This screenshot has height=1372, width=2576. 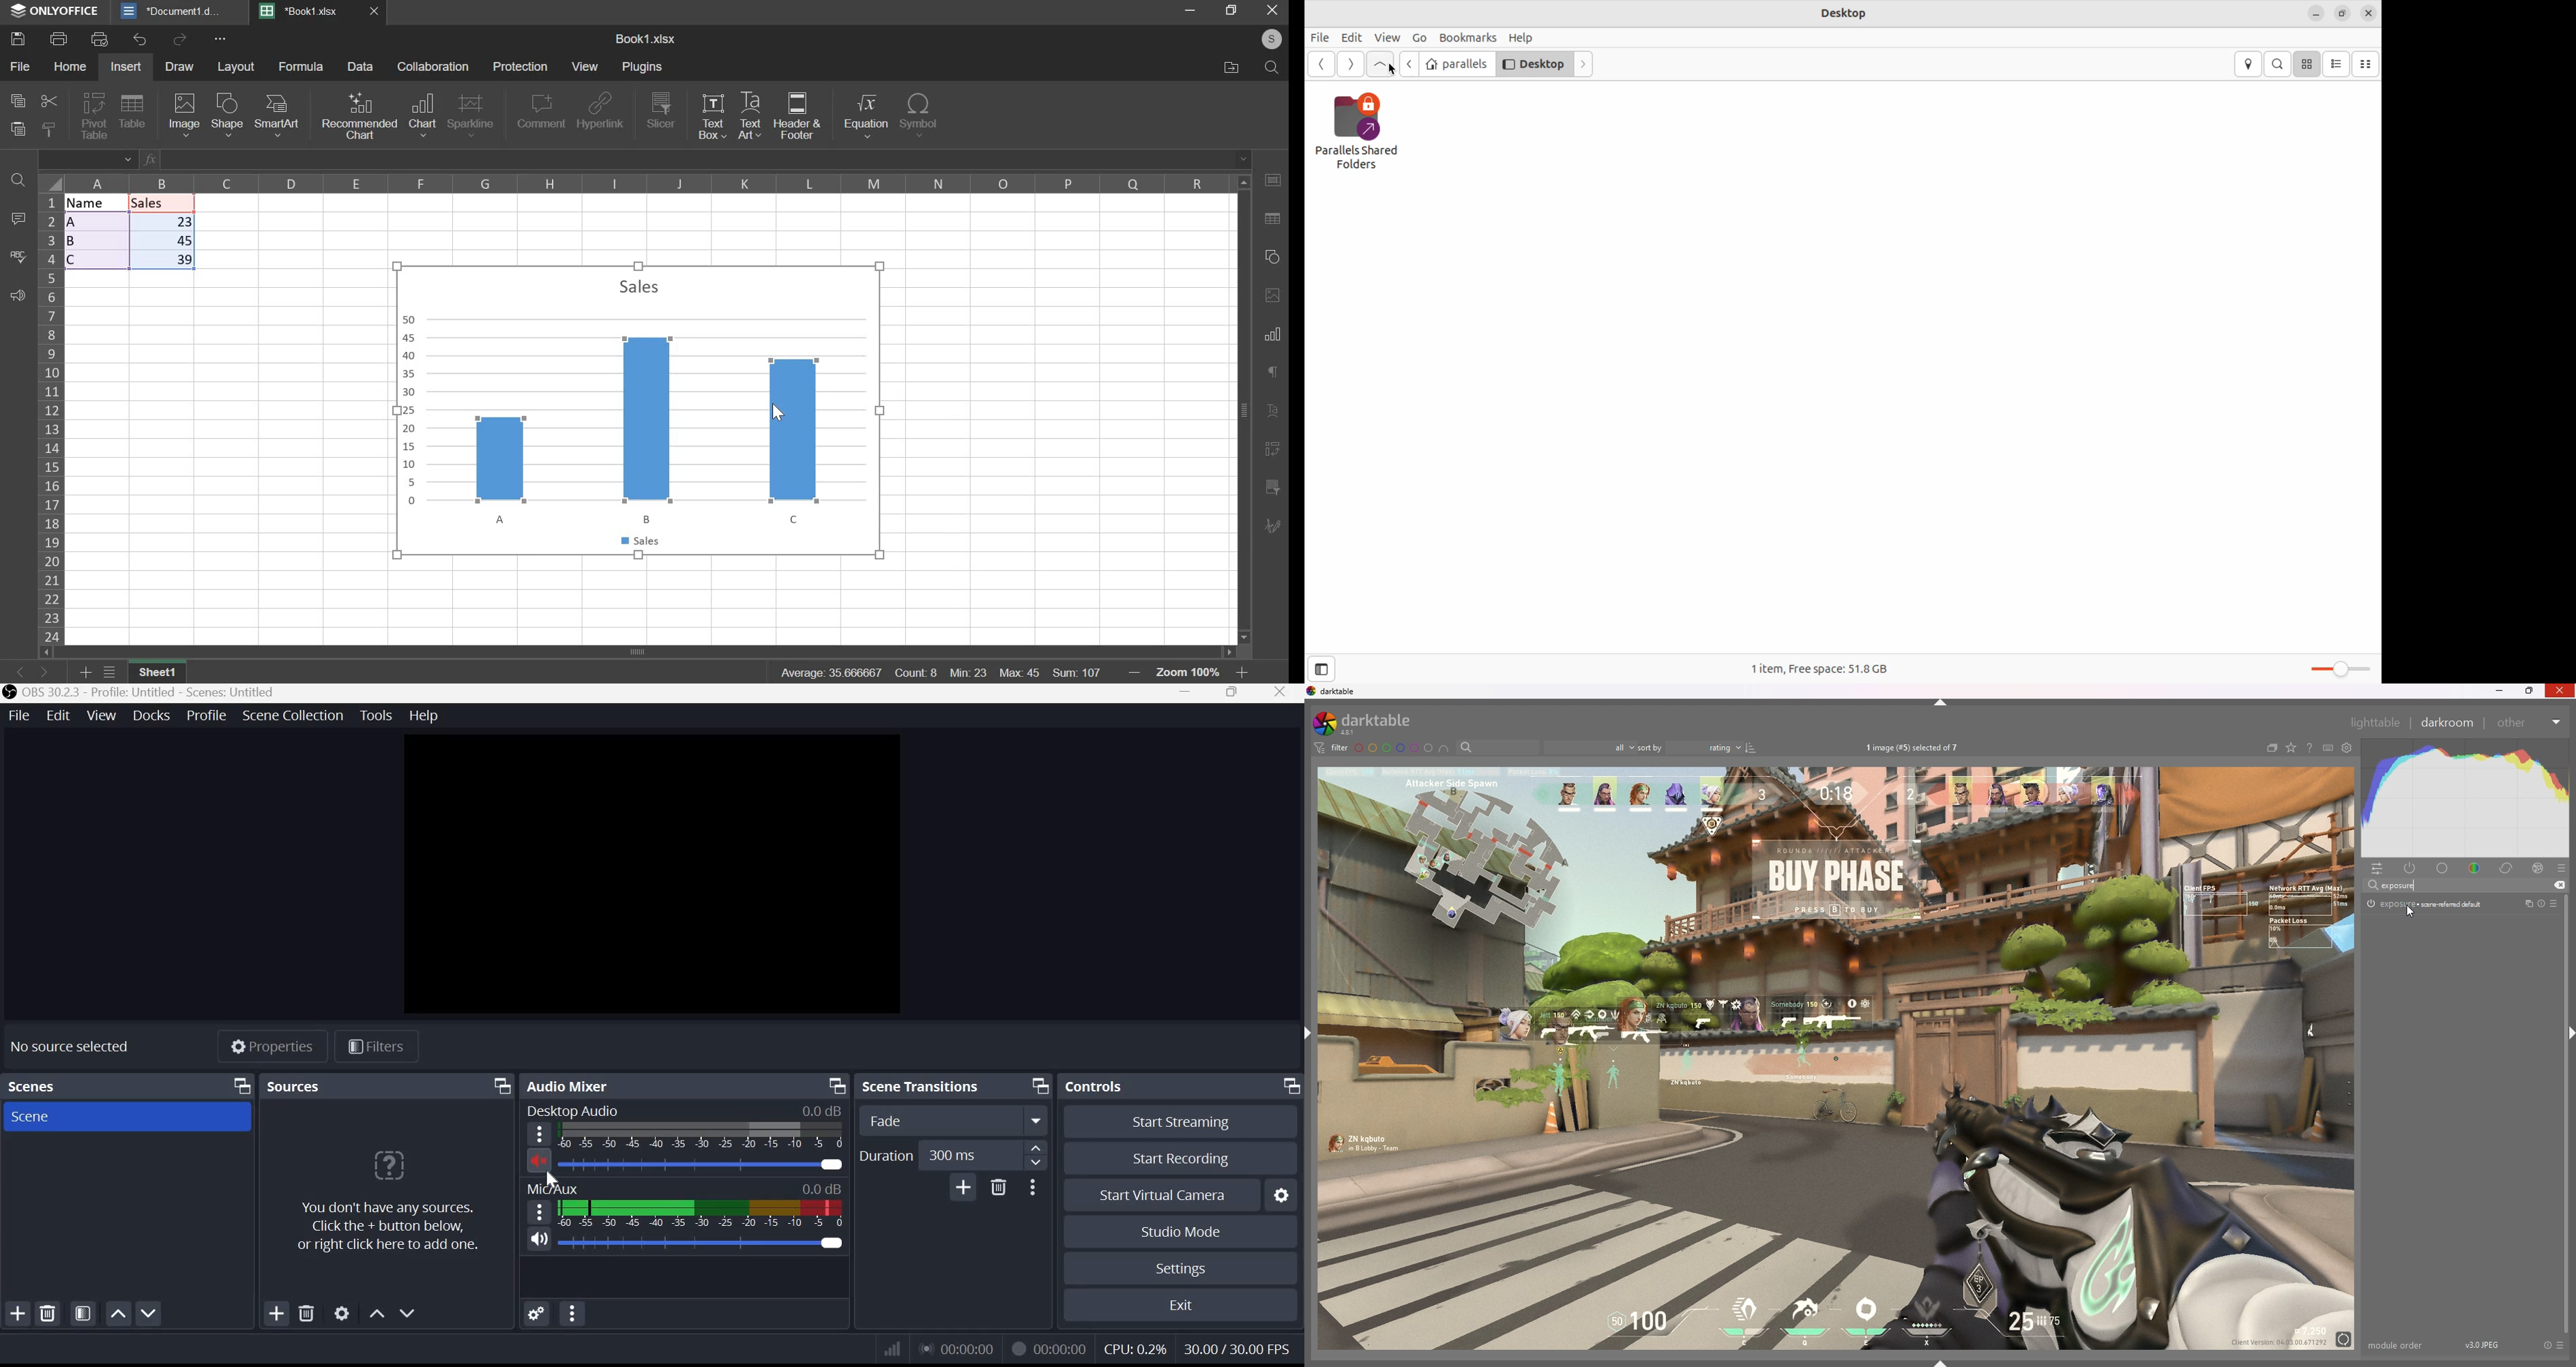 I want to click on minimize, so click(x=1188, y=11).